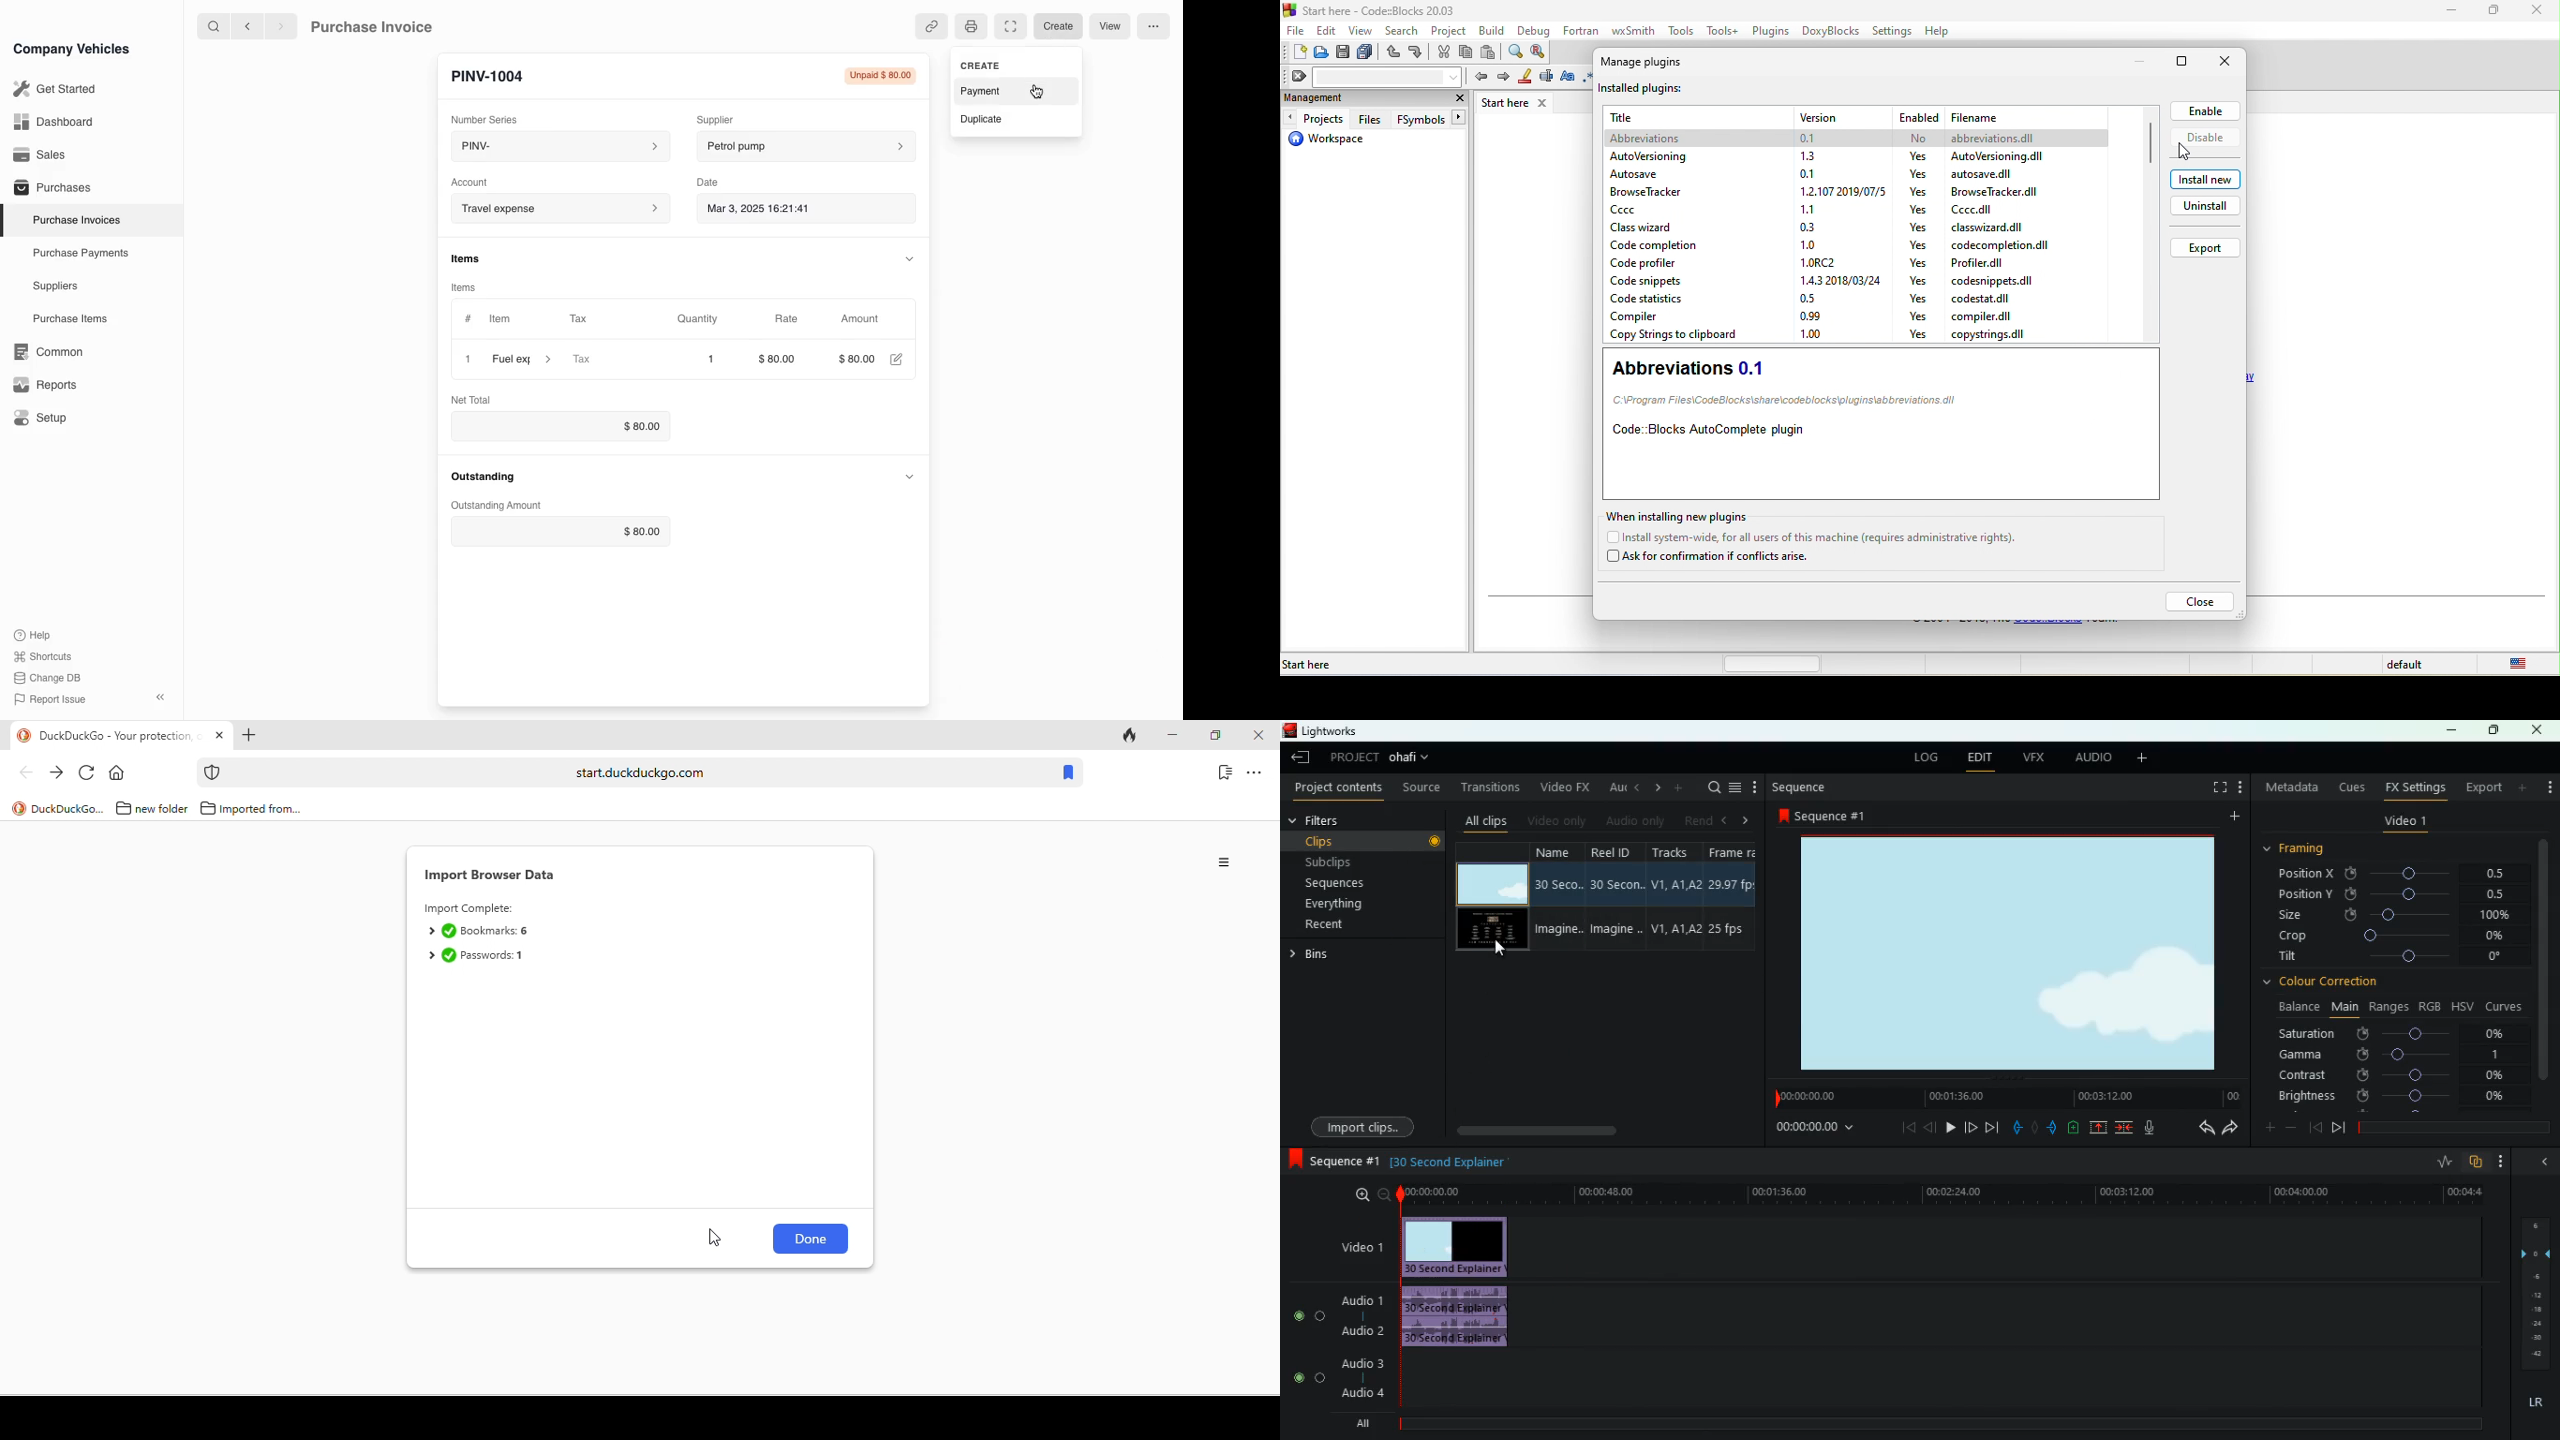 This screenshot has height=1456, width=2576. Describe the element at coordinates (1214, 736) in the screenshot. I see `maximize` at that location.